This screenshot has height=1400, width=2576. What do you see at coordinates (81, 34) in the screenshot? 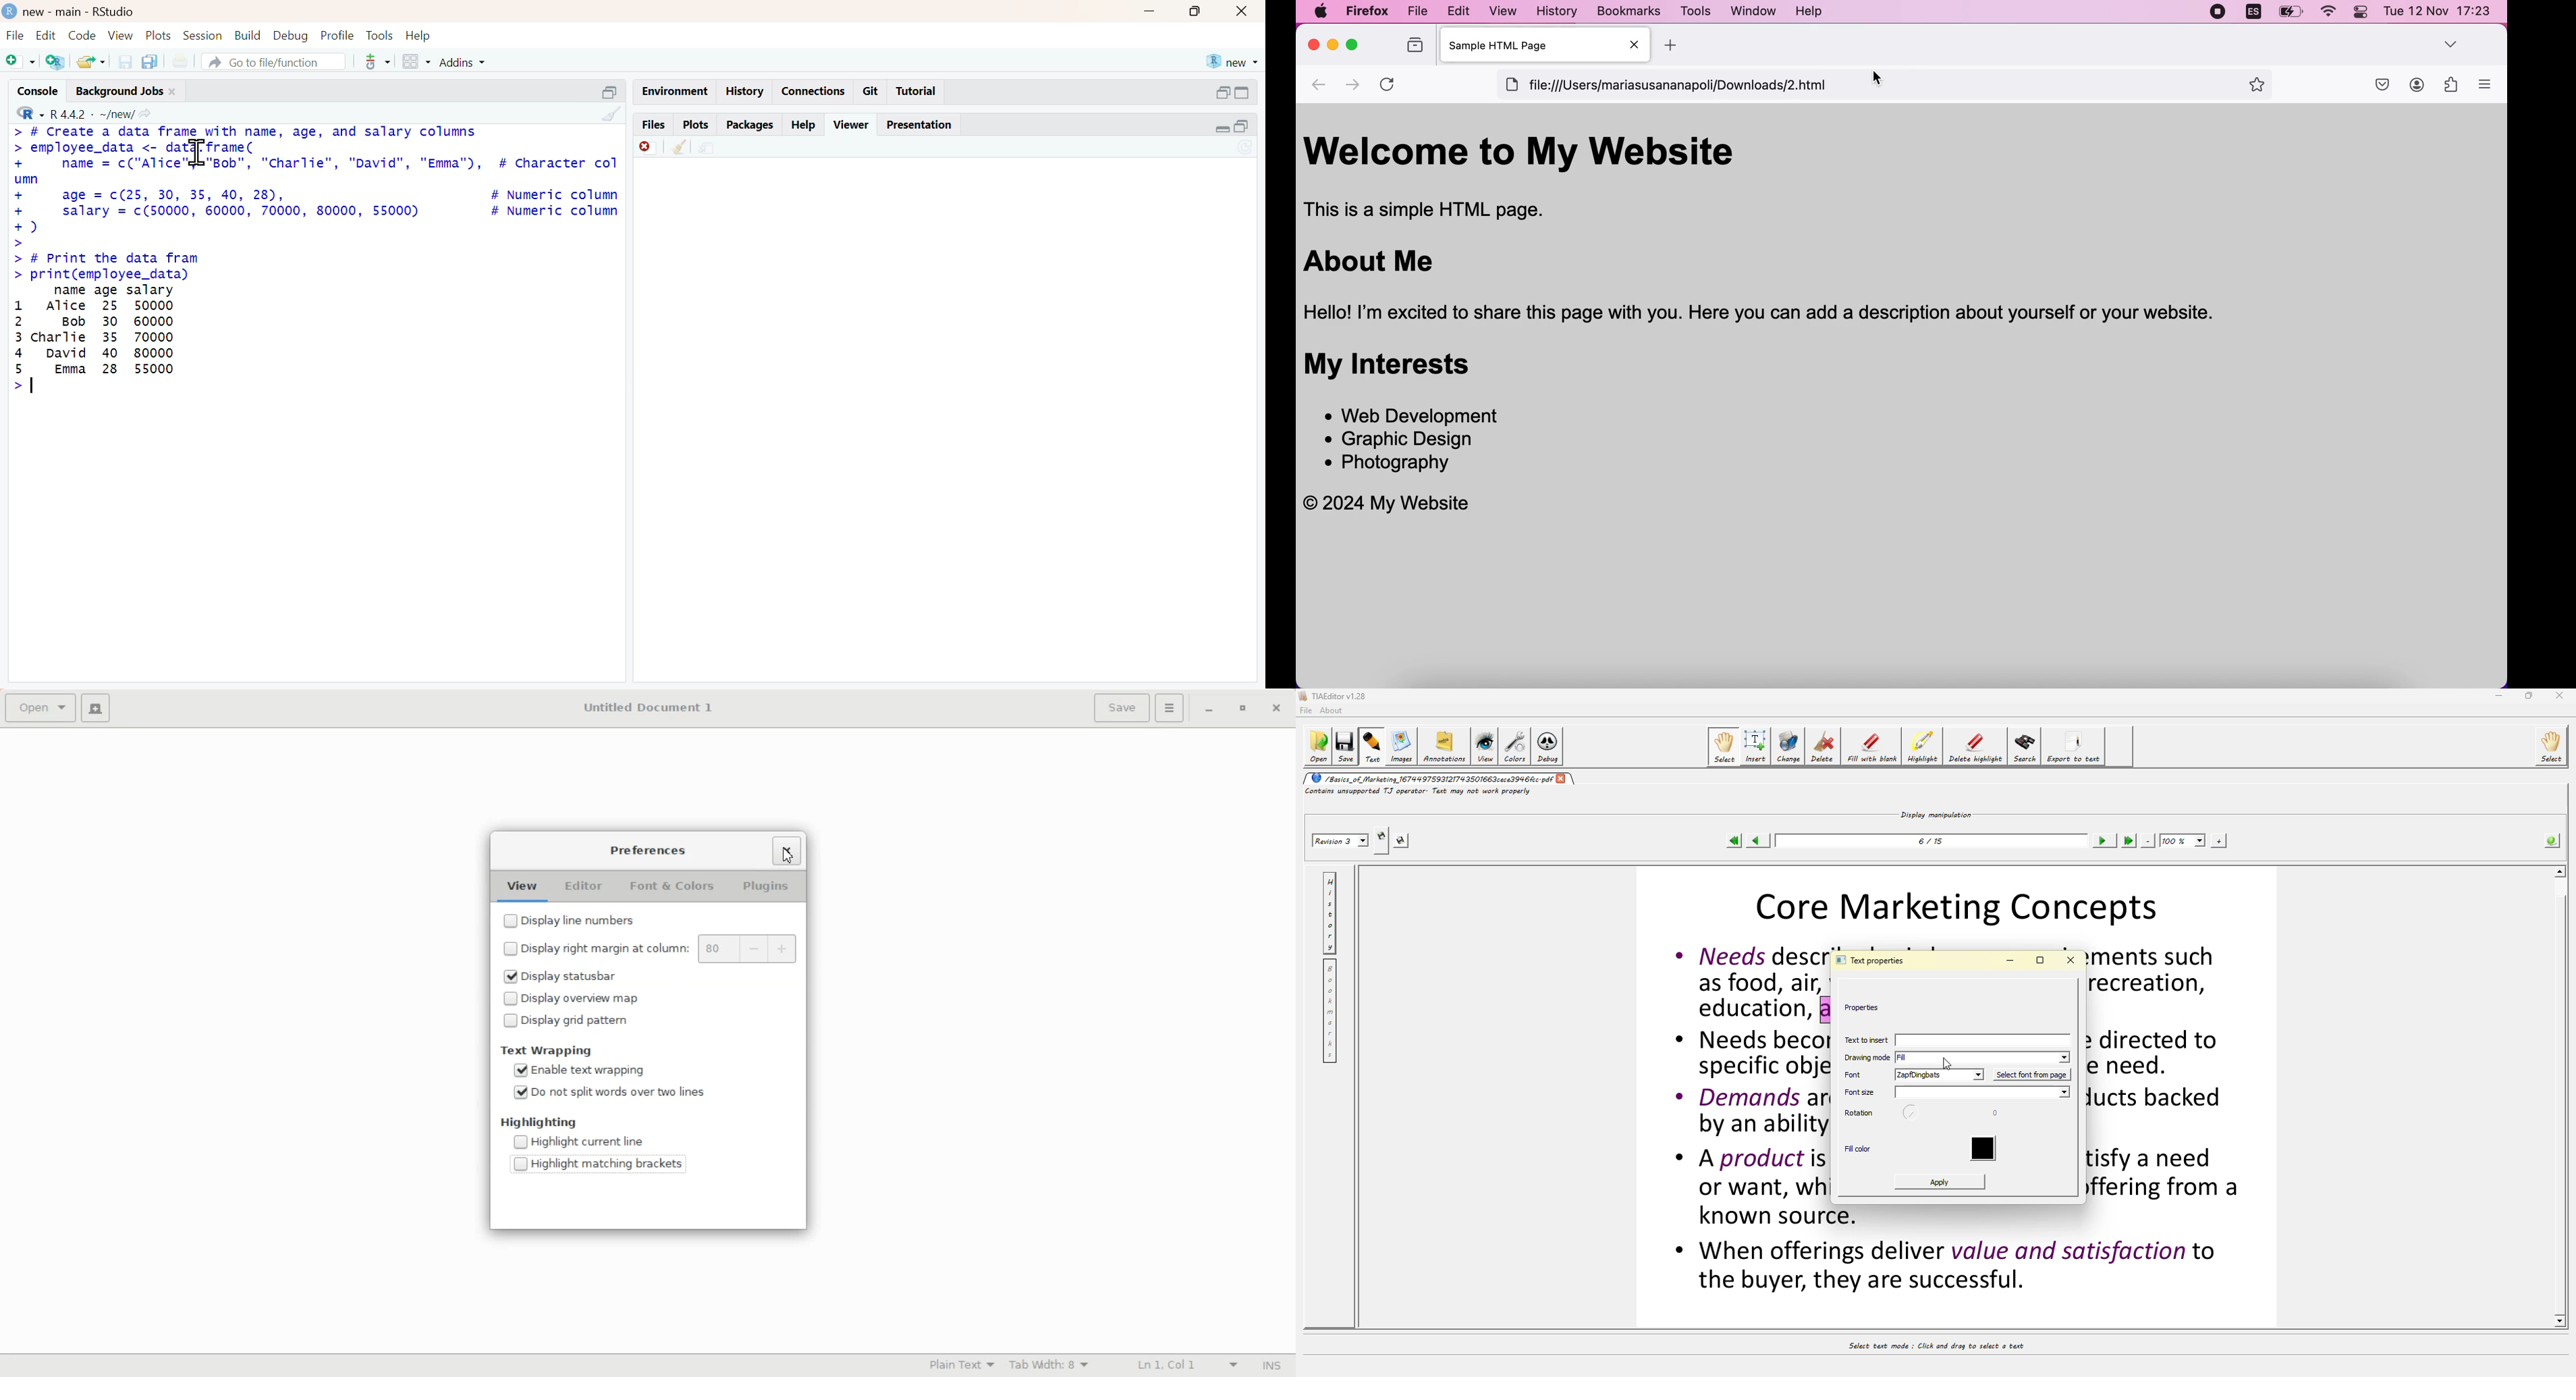
I see `Code` at bounding box center [81, 34].